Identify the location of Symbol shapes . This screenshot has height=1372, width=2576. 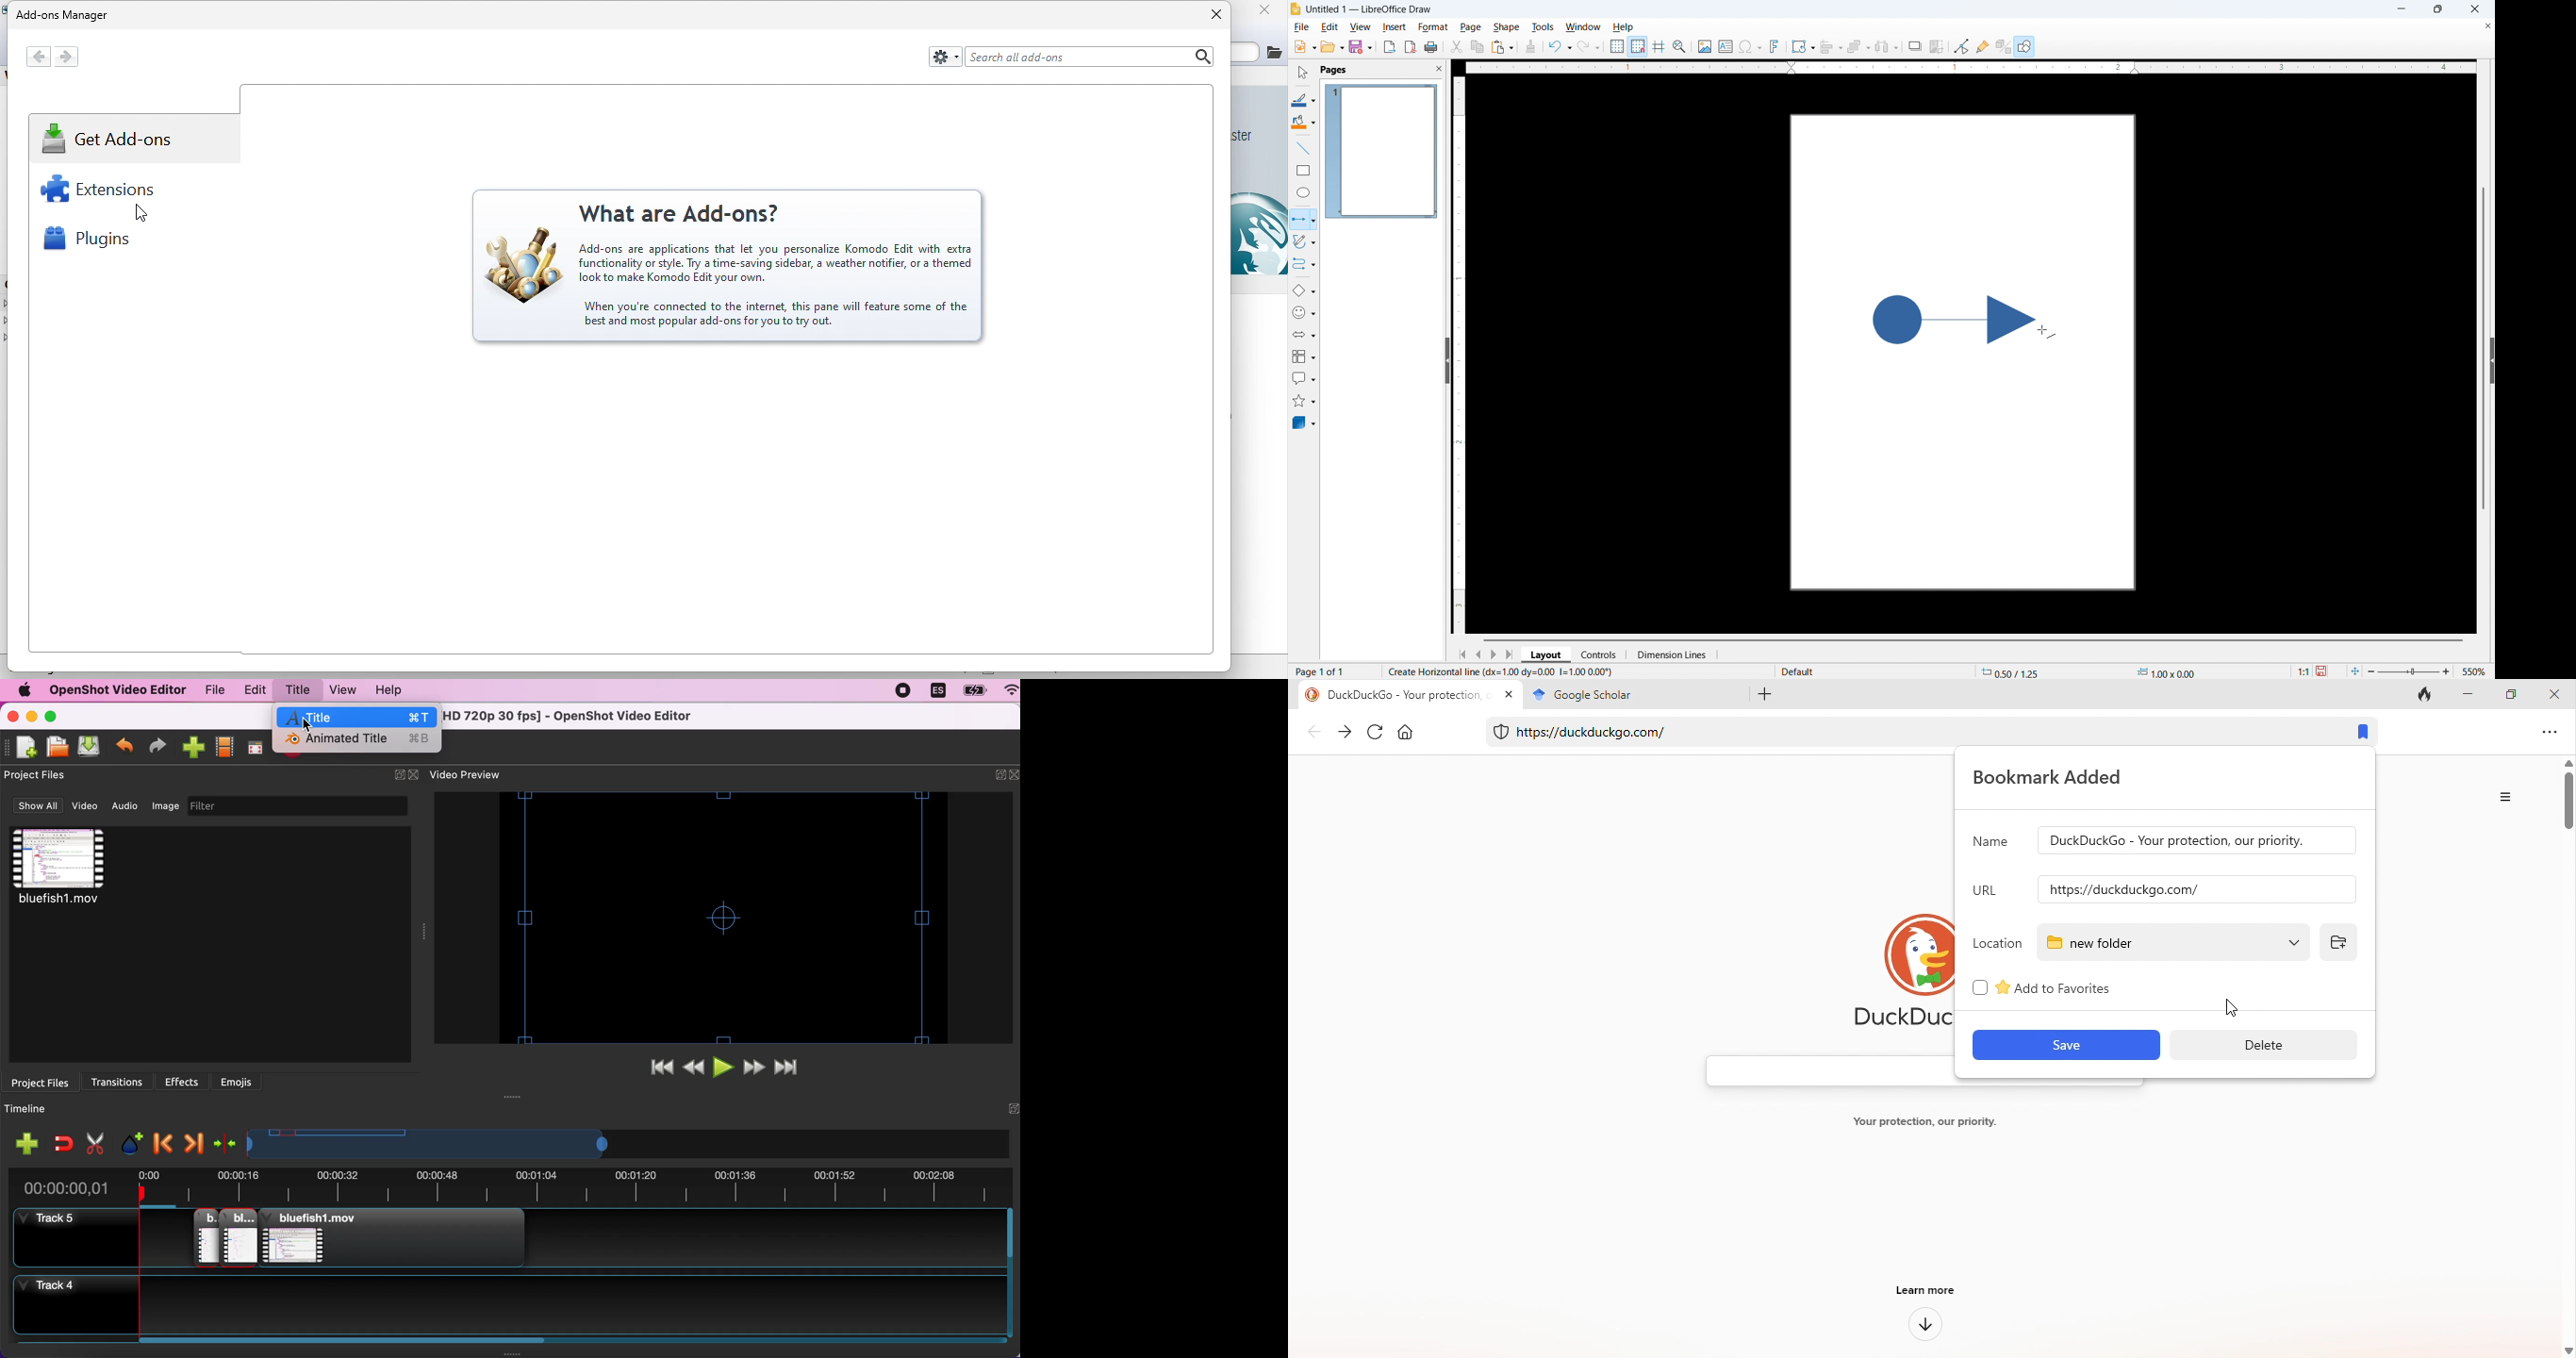
(1304, 312).